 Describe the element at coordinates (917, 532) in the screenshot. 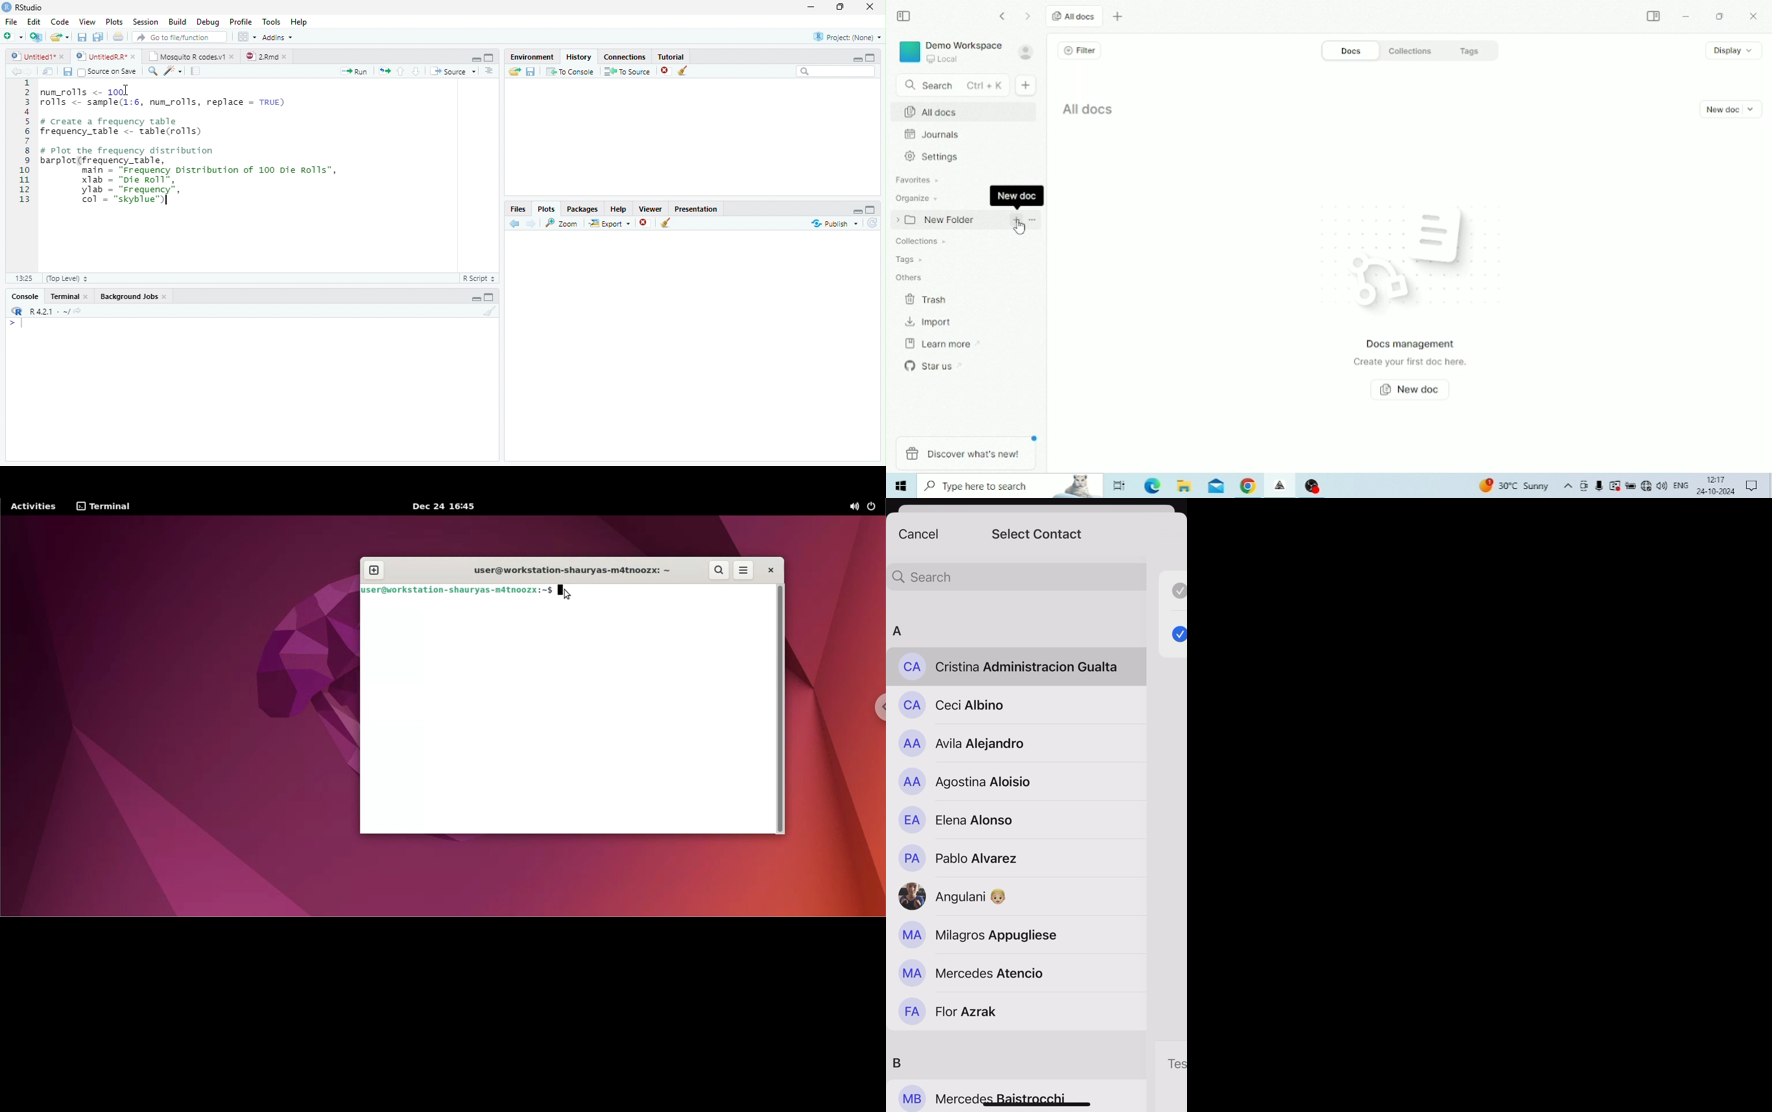

I see `cancel` at that location.